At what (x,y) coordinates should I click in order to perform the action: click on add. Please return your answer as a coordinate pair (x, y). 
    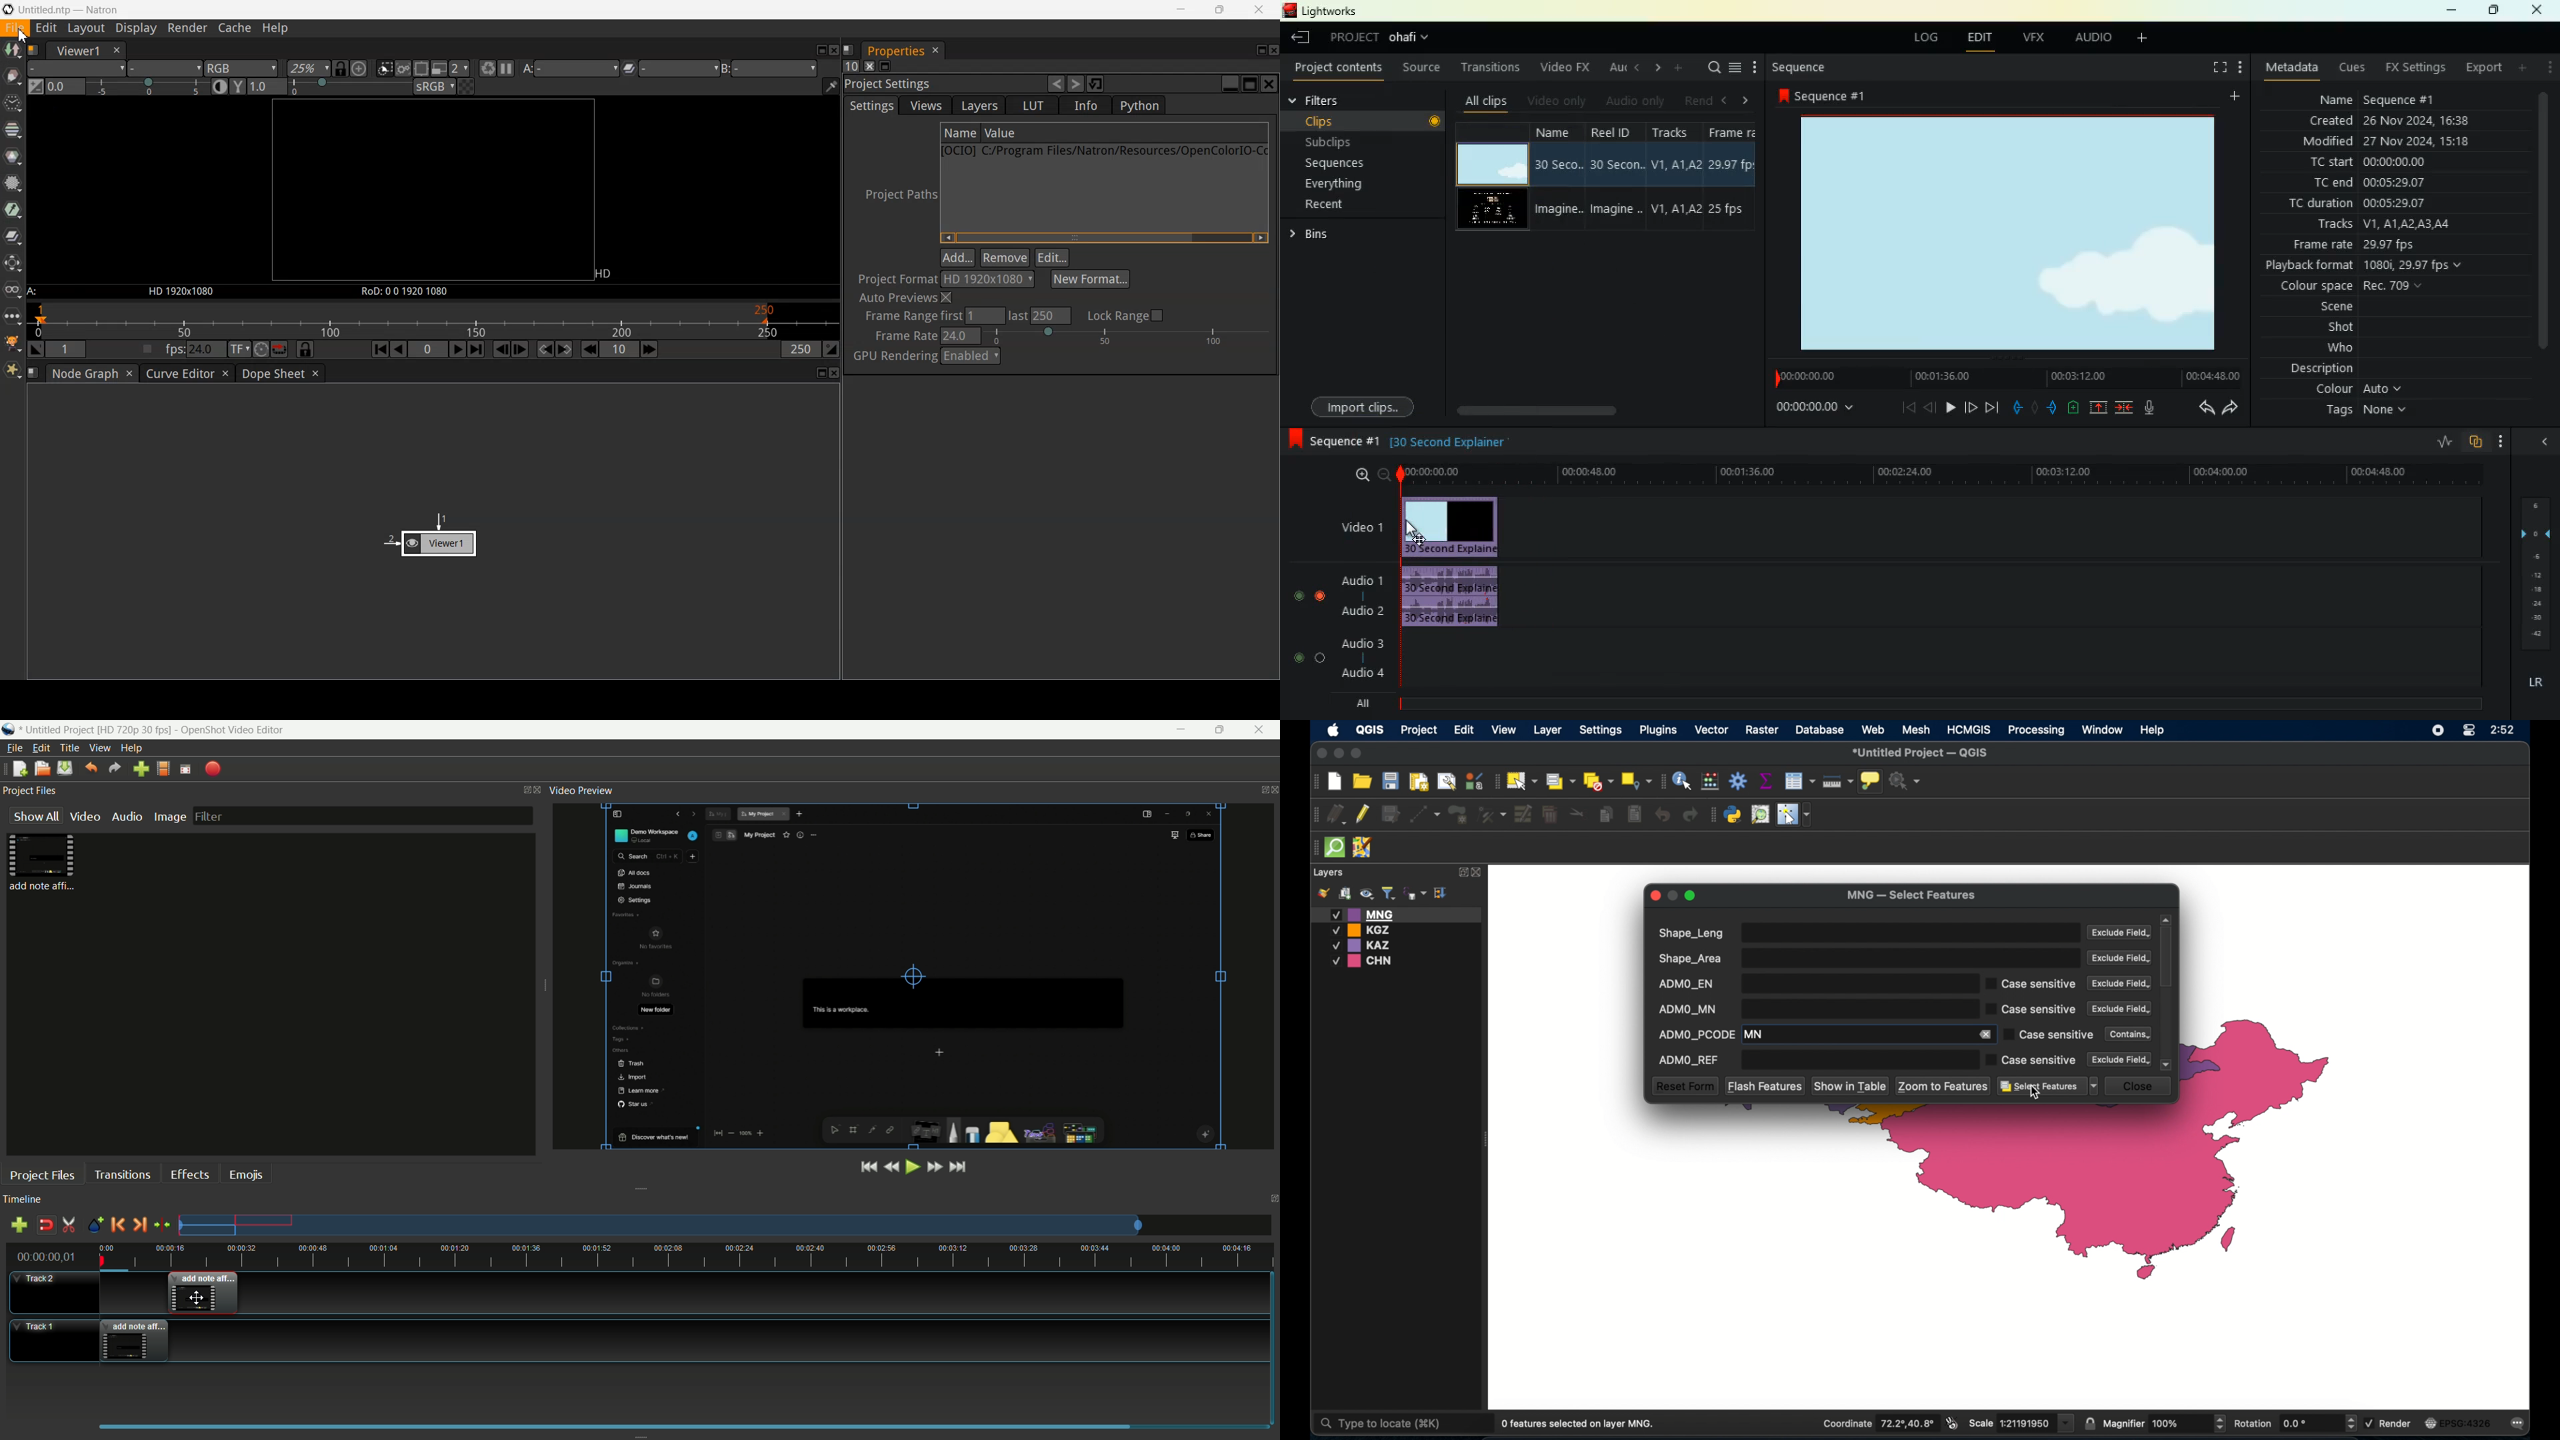
    Looking at the image, I should click on (2239, 96).